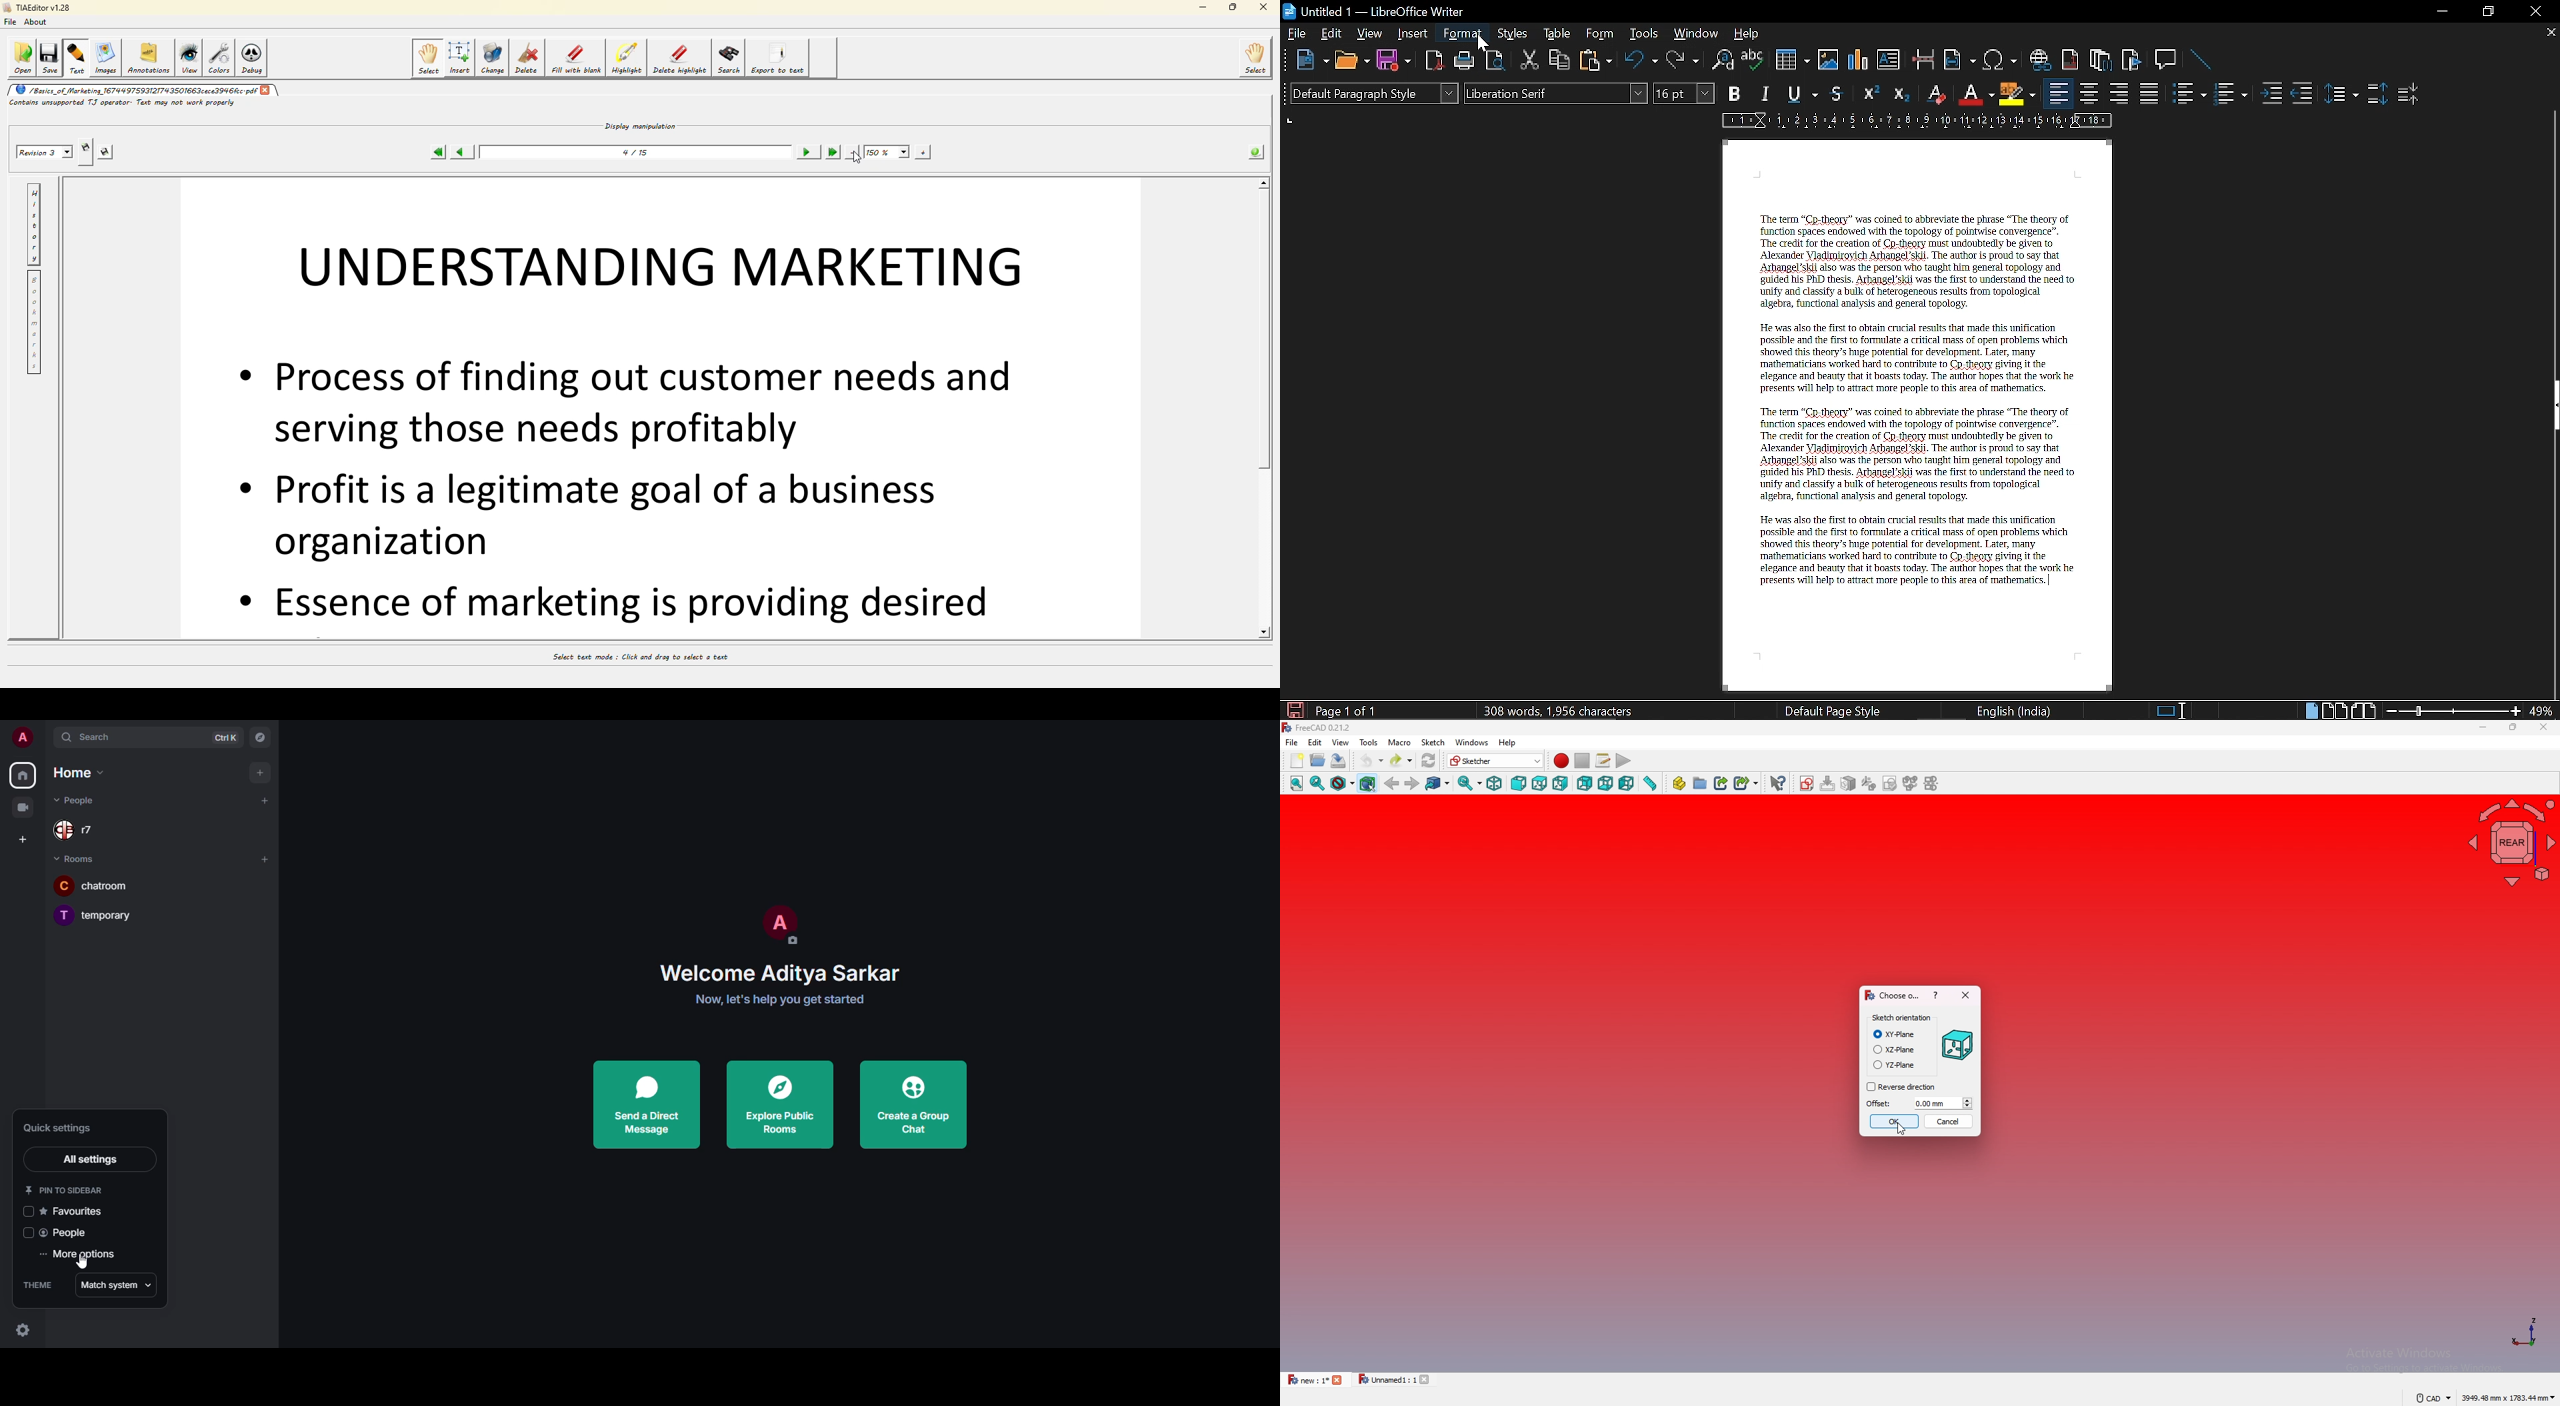  I want to click on resize, so click(2514, 727).